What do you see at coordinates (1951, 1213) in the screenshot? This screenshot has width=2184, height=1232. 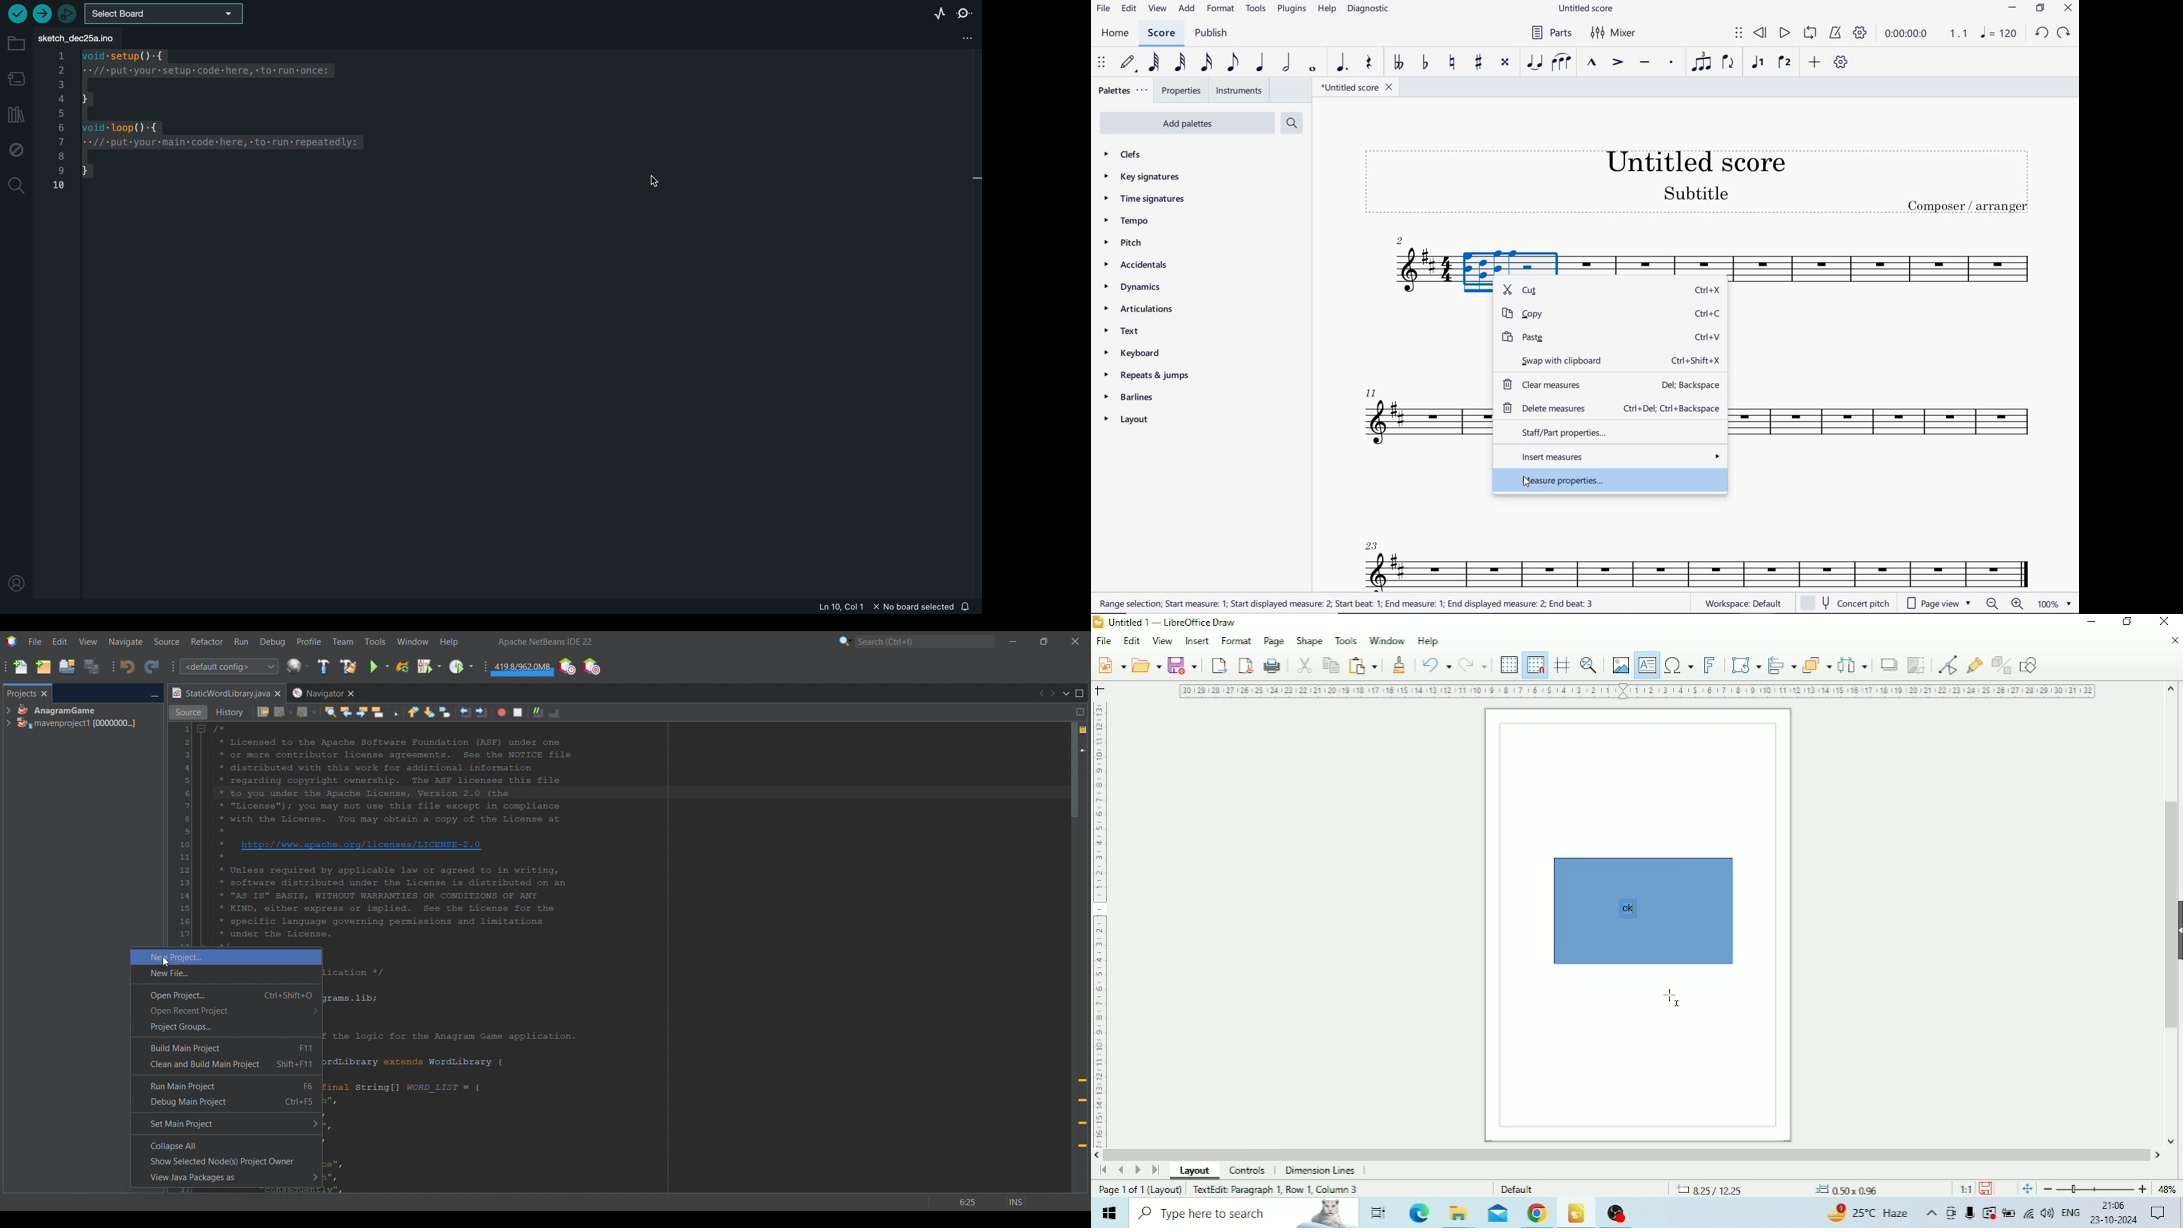 I see `Meet Now` at bounding box center [1951, 1213].